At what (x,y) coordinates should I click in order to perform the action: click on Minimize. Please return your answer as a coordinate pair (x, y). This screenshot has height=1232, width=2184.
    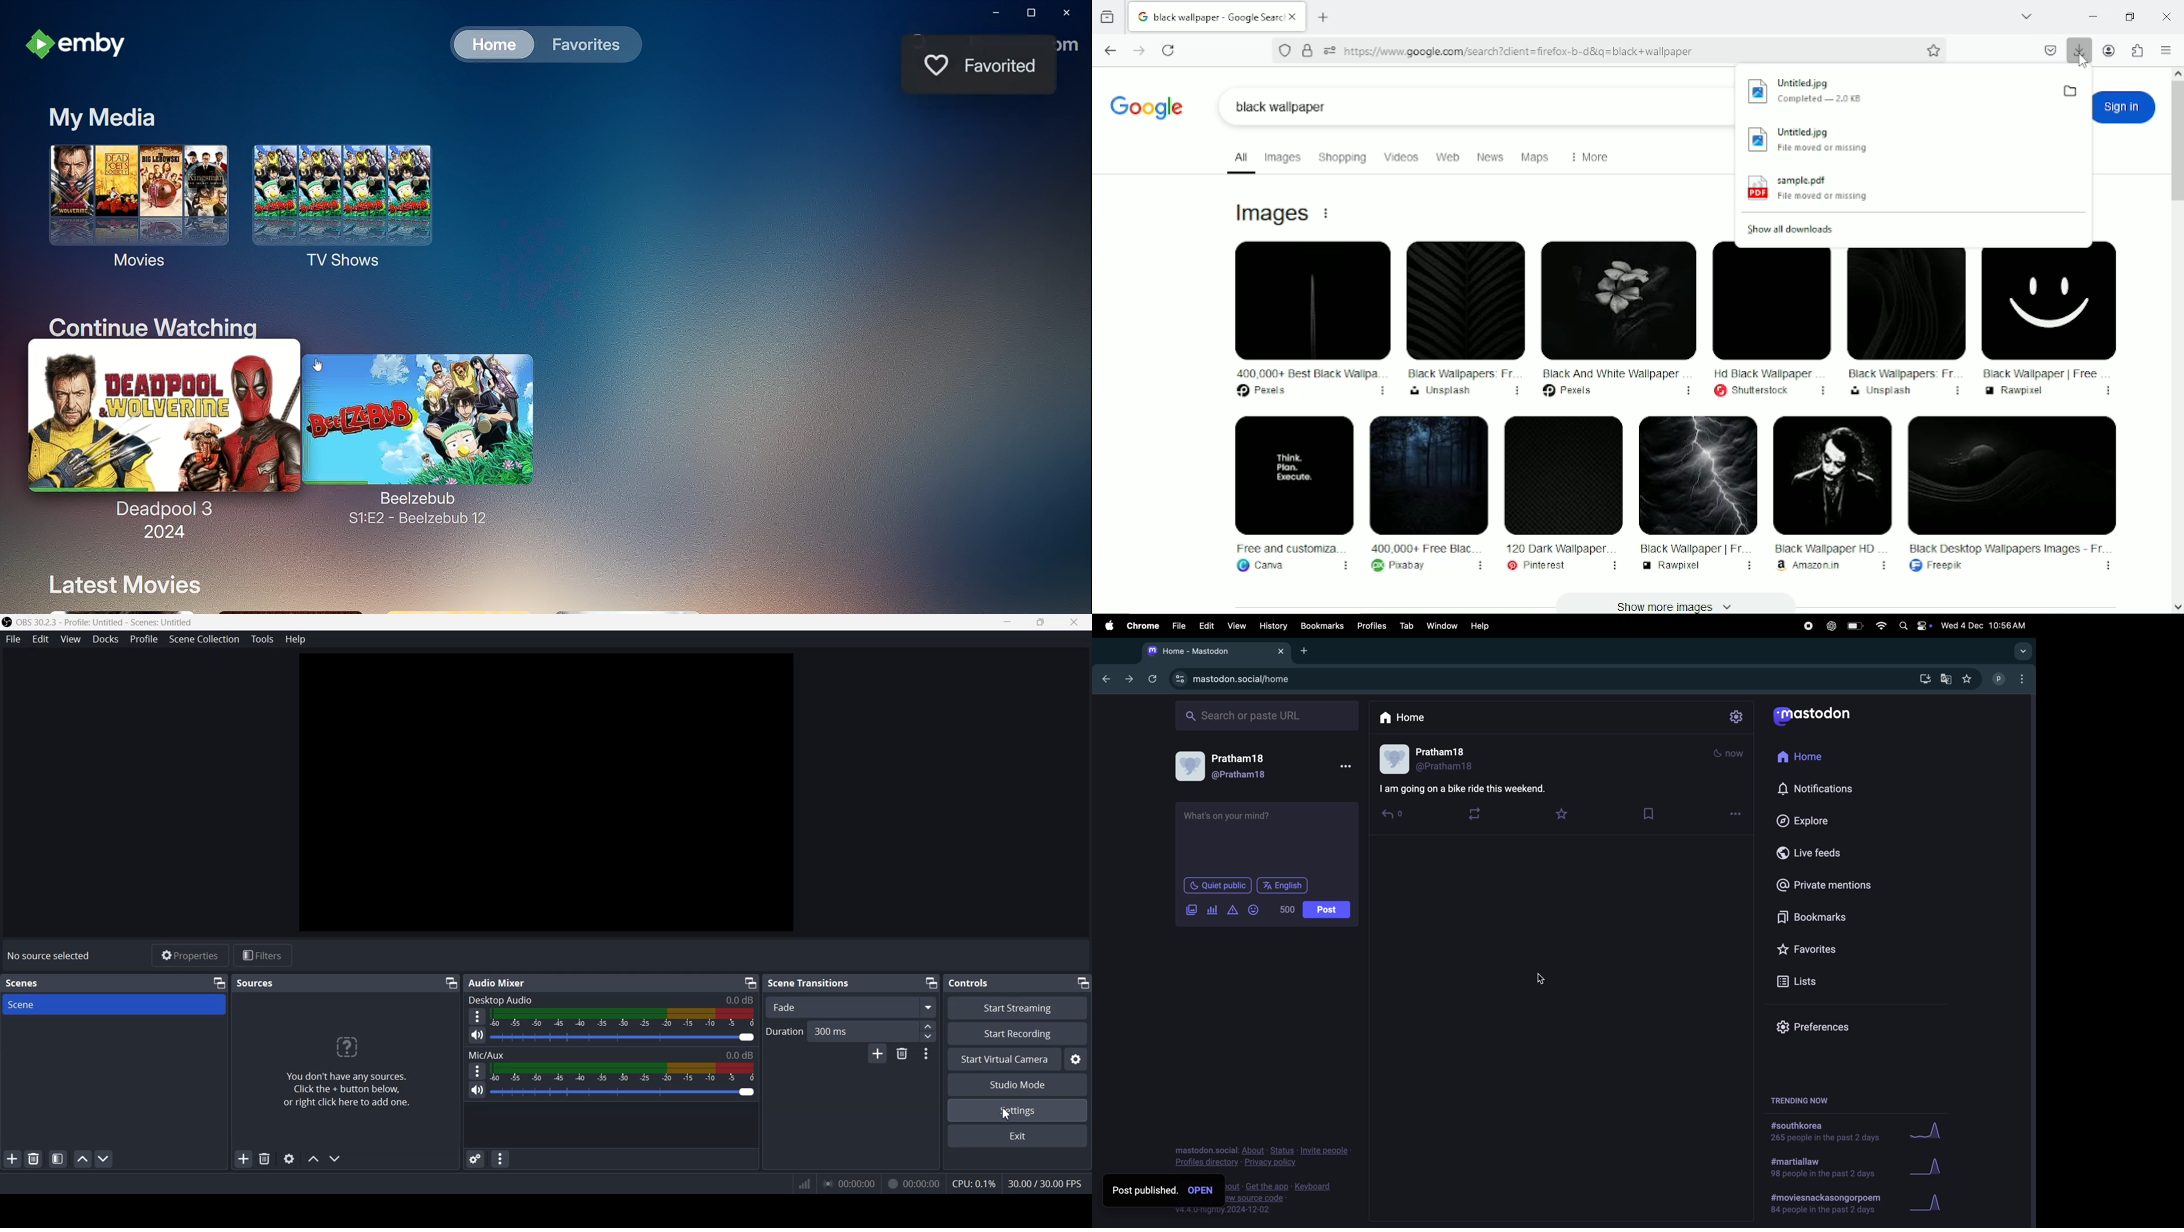
    Looking at the image, I should click on (748, 983).